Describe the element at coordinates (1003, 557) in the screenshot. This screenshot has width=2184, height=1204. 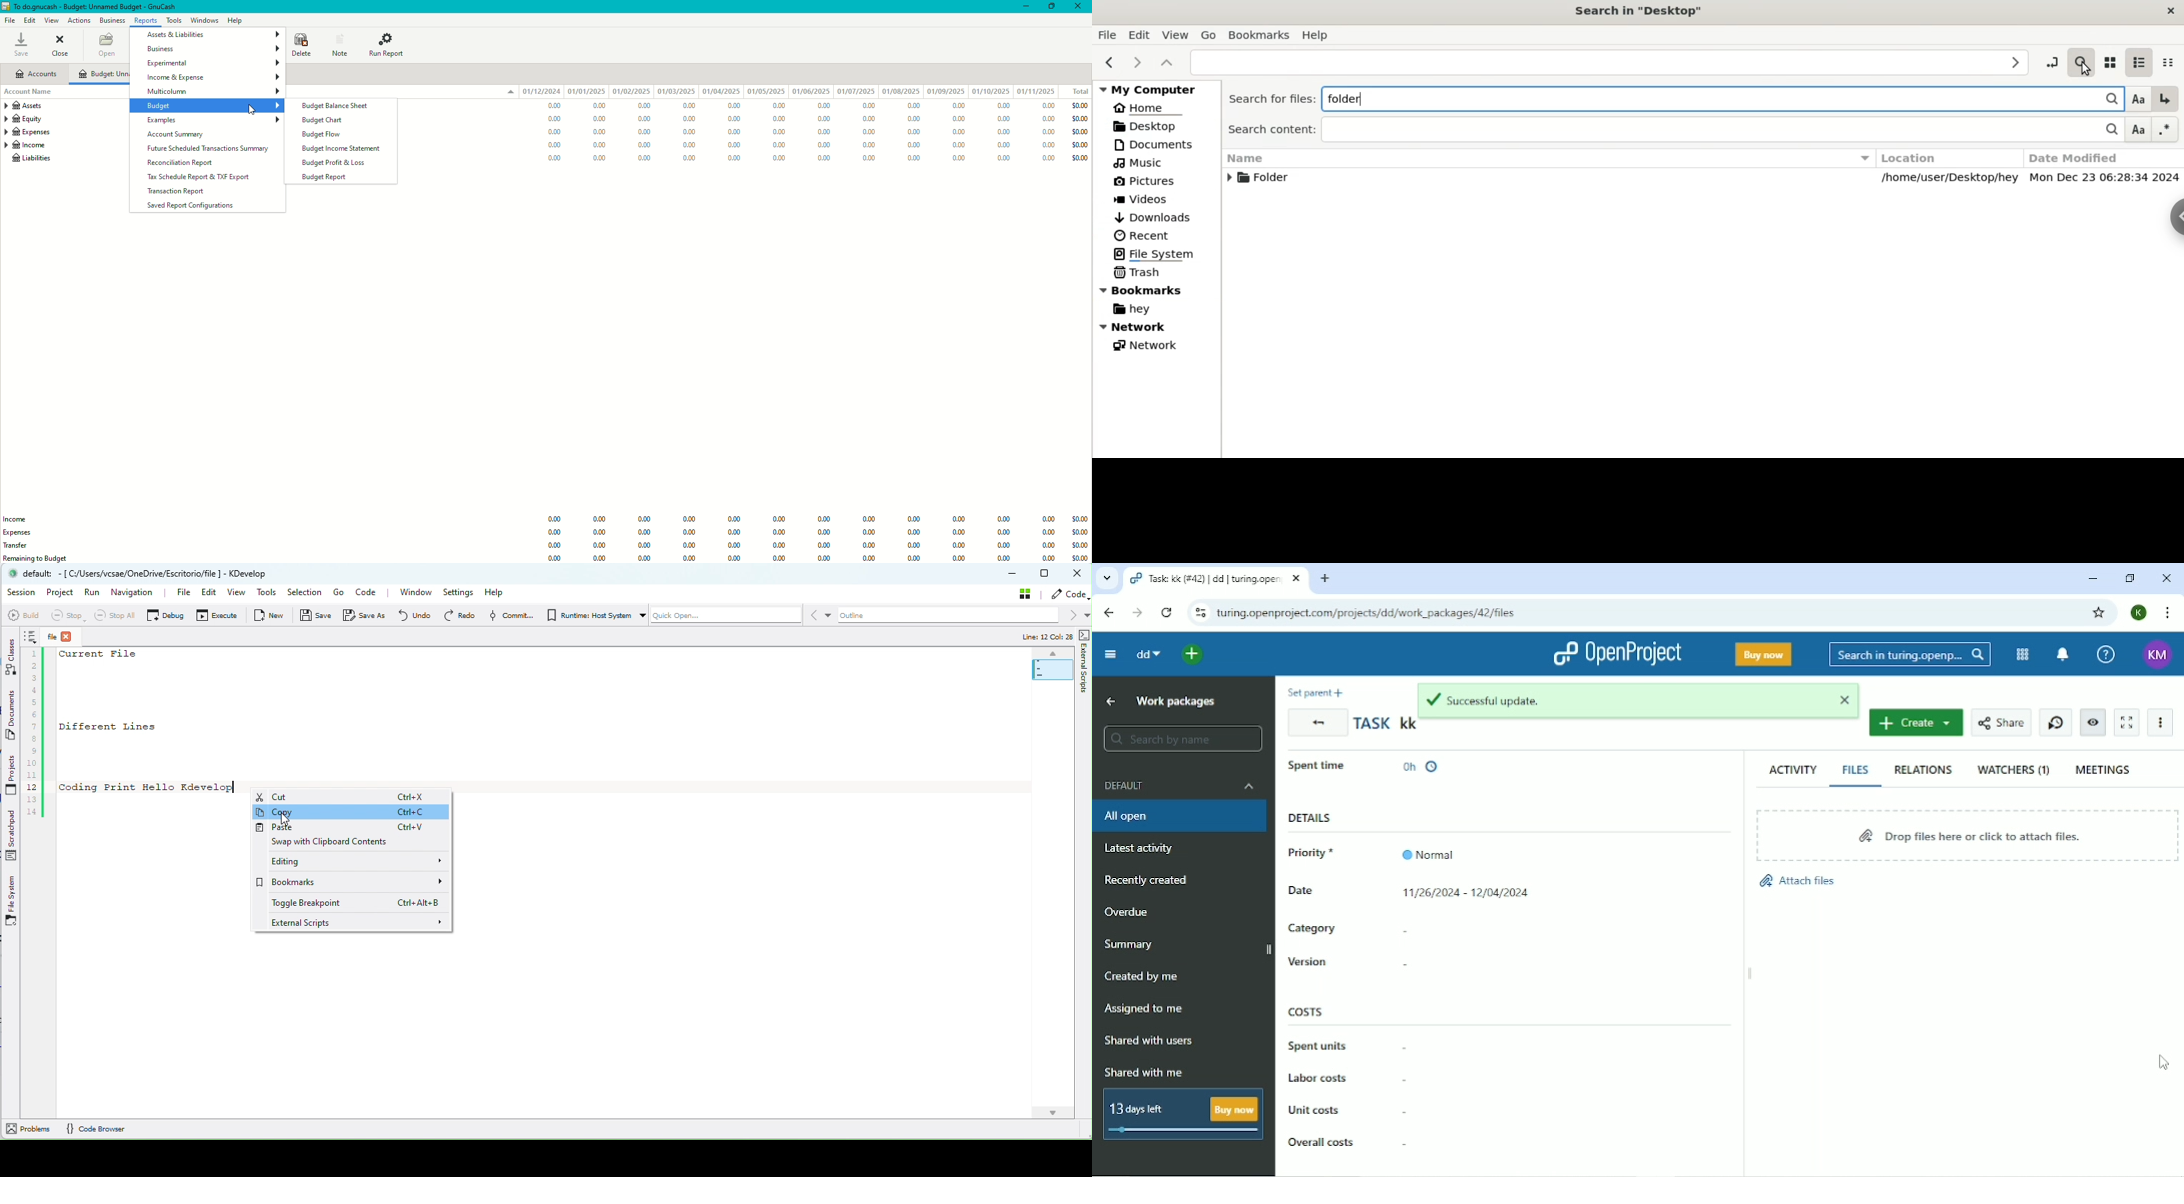
I see `0.00` at that location.